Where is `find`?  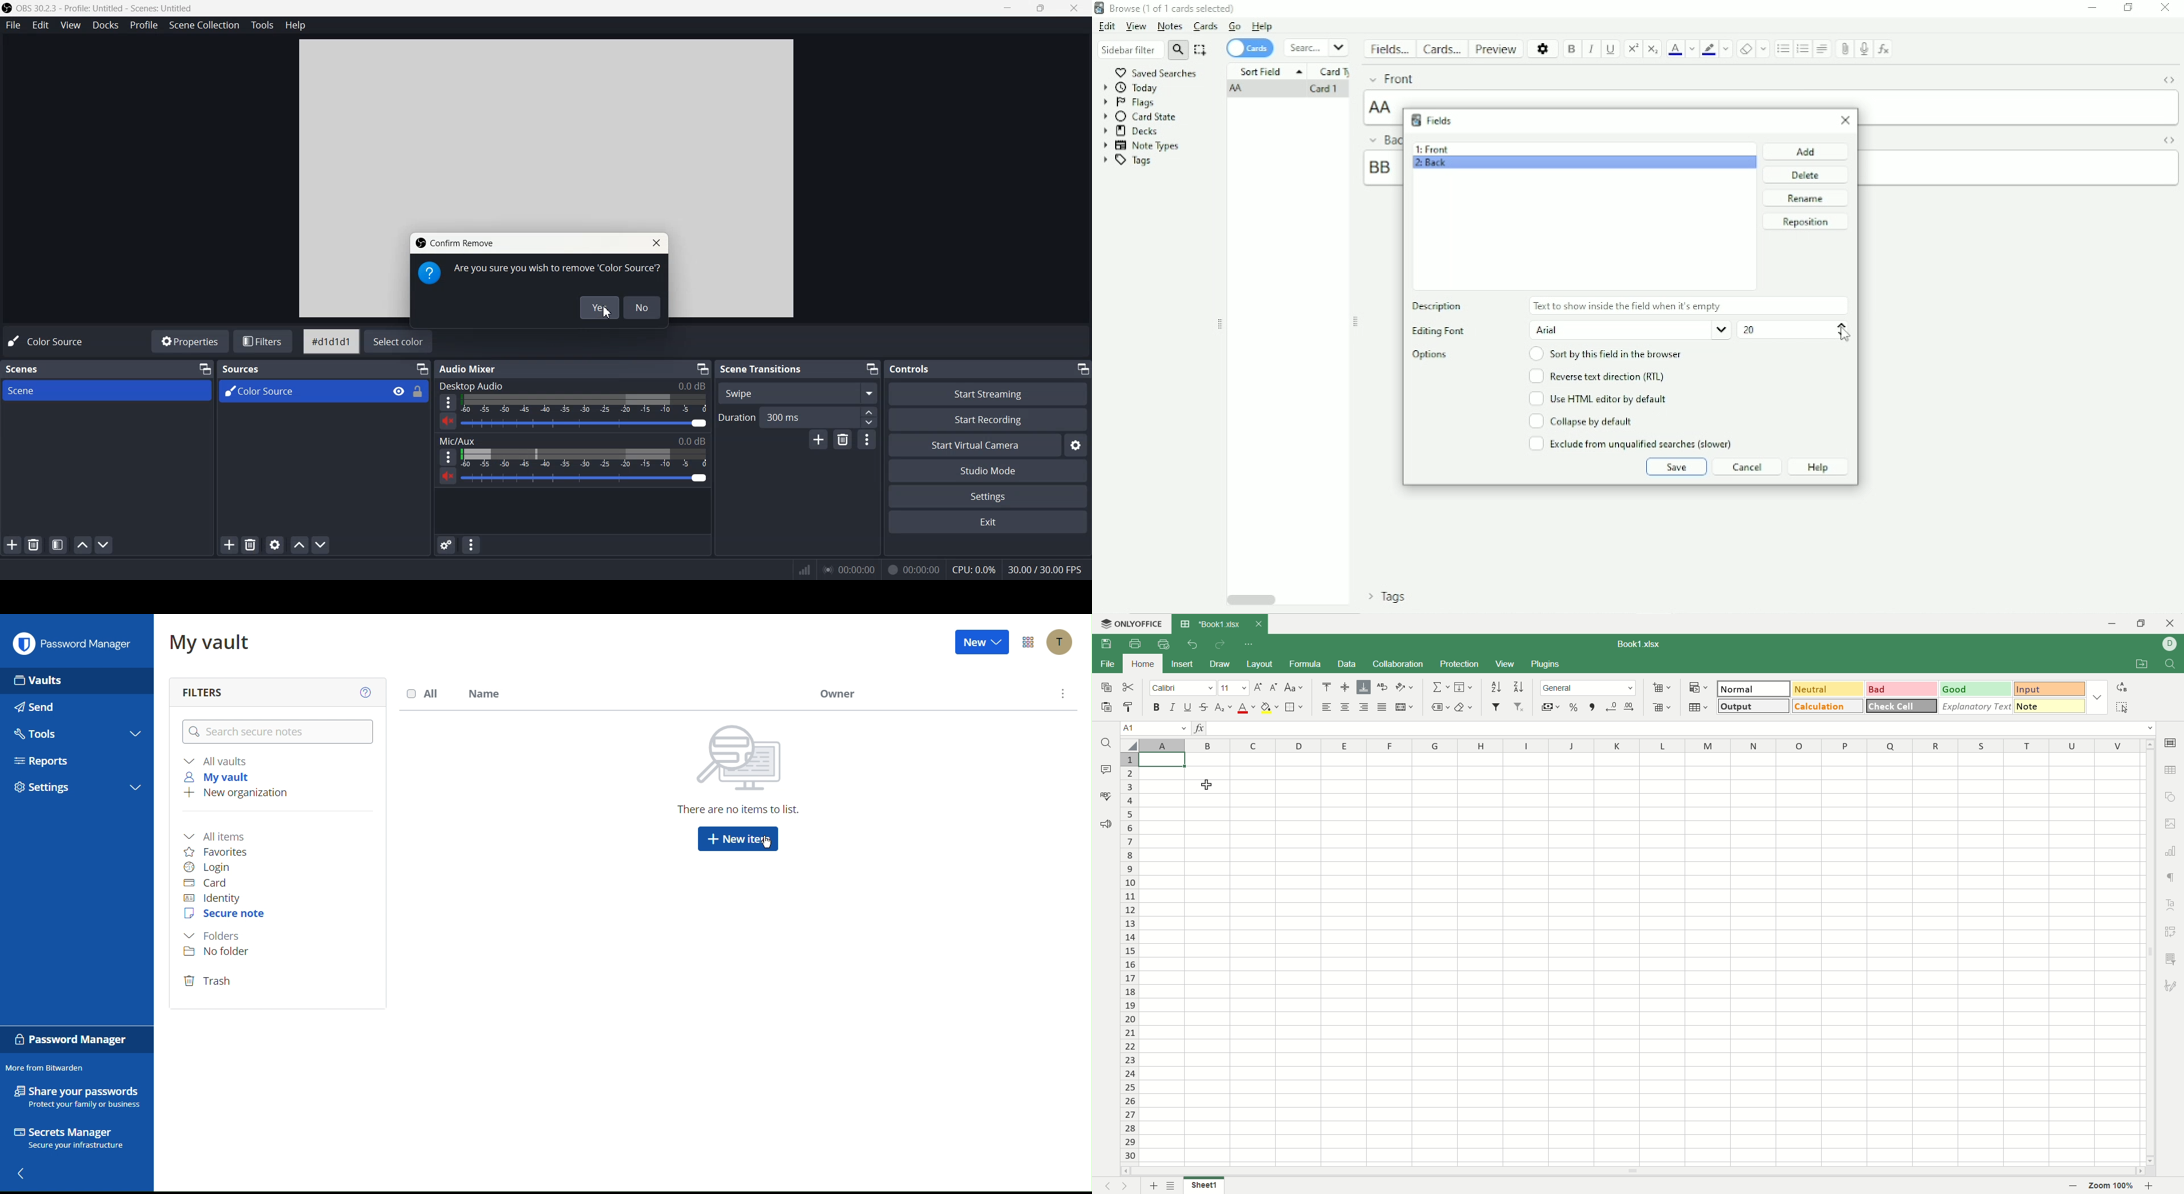
find is located at coordinates (2173, 664).